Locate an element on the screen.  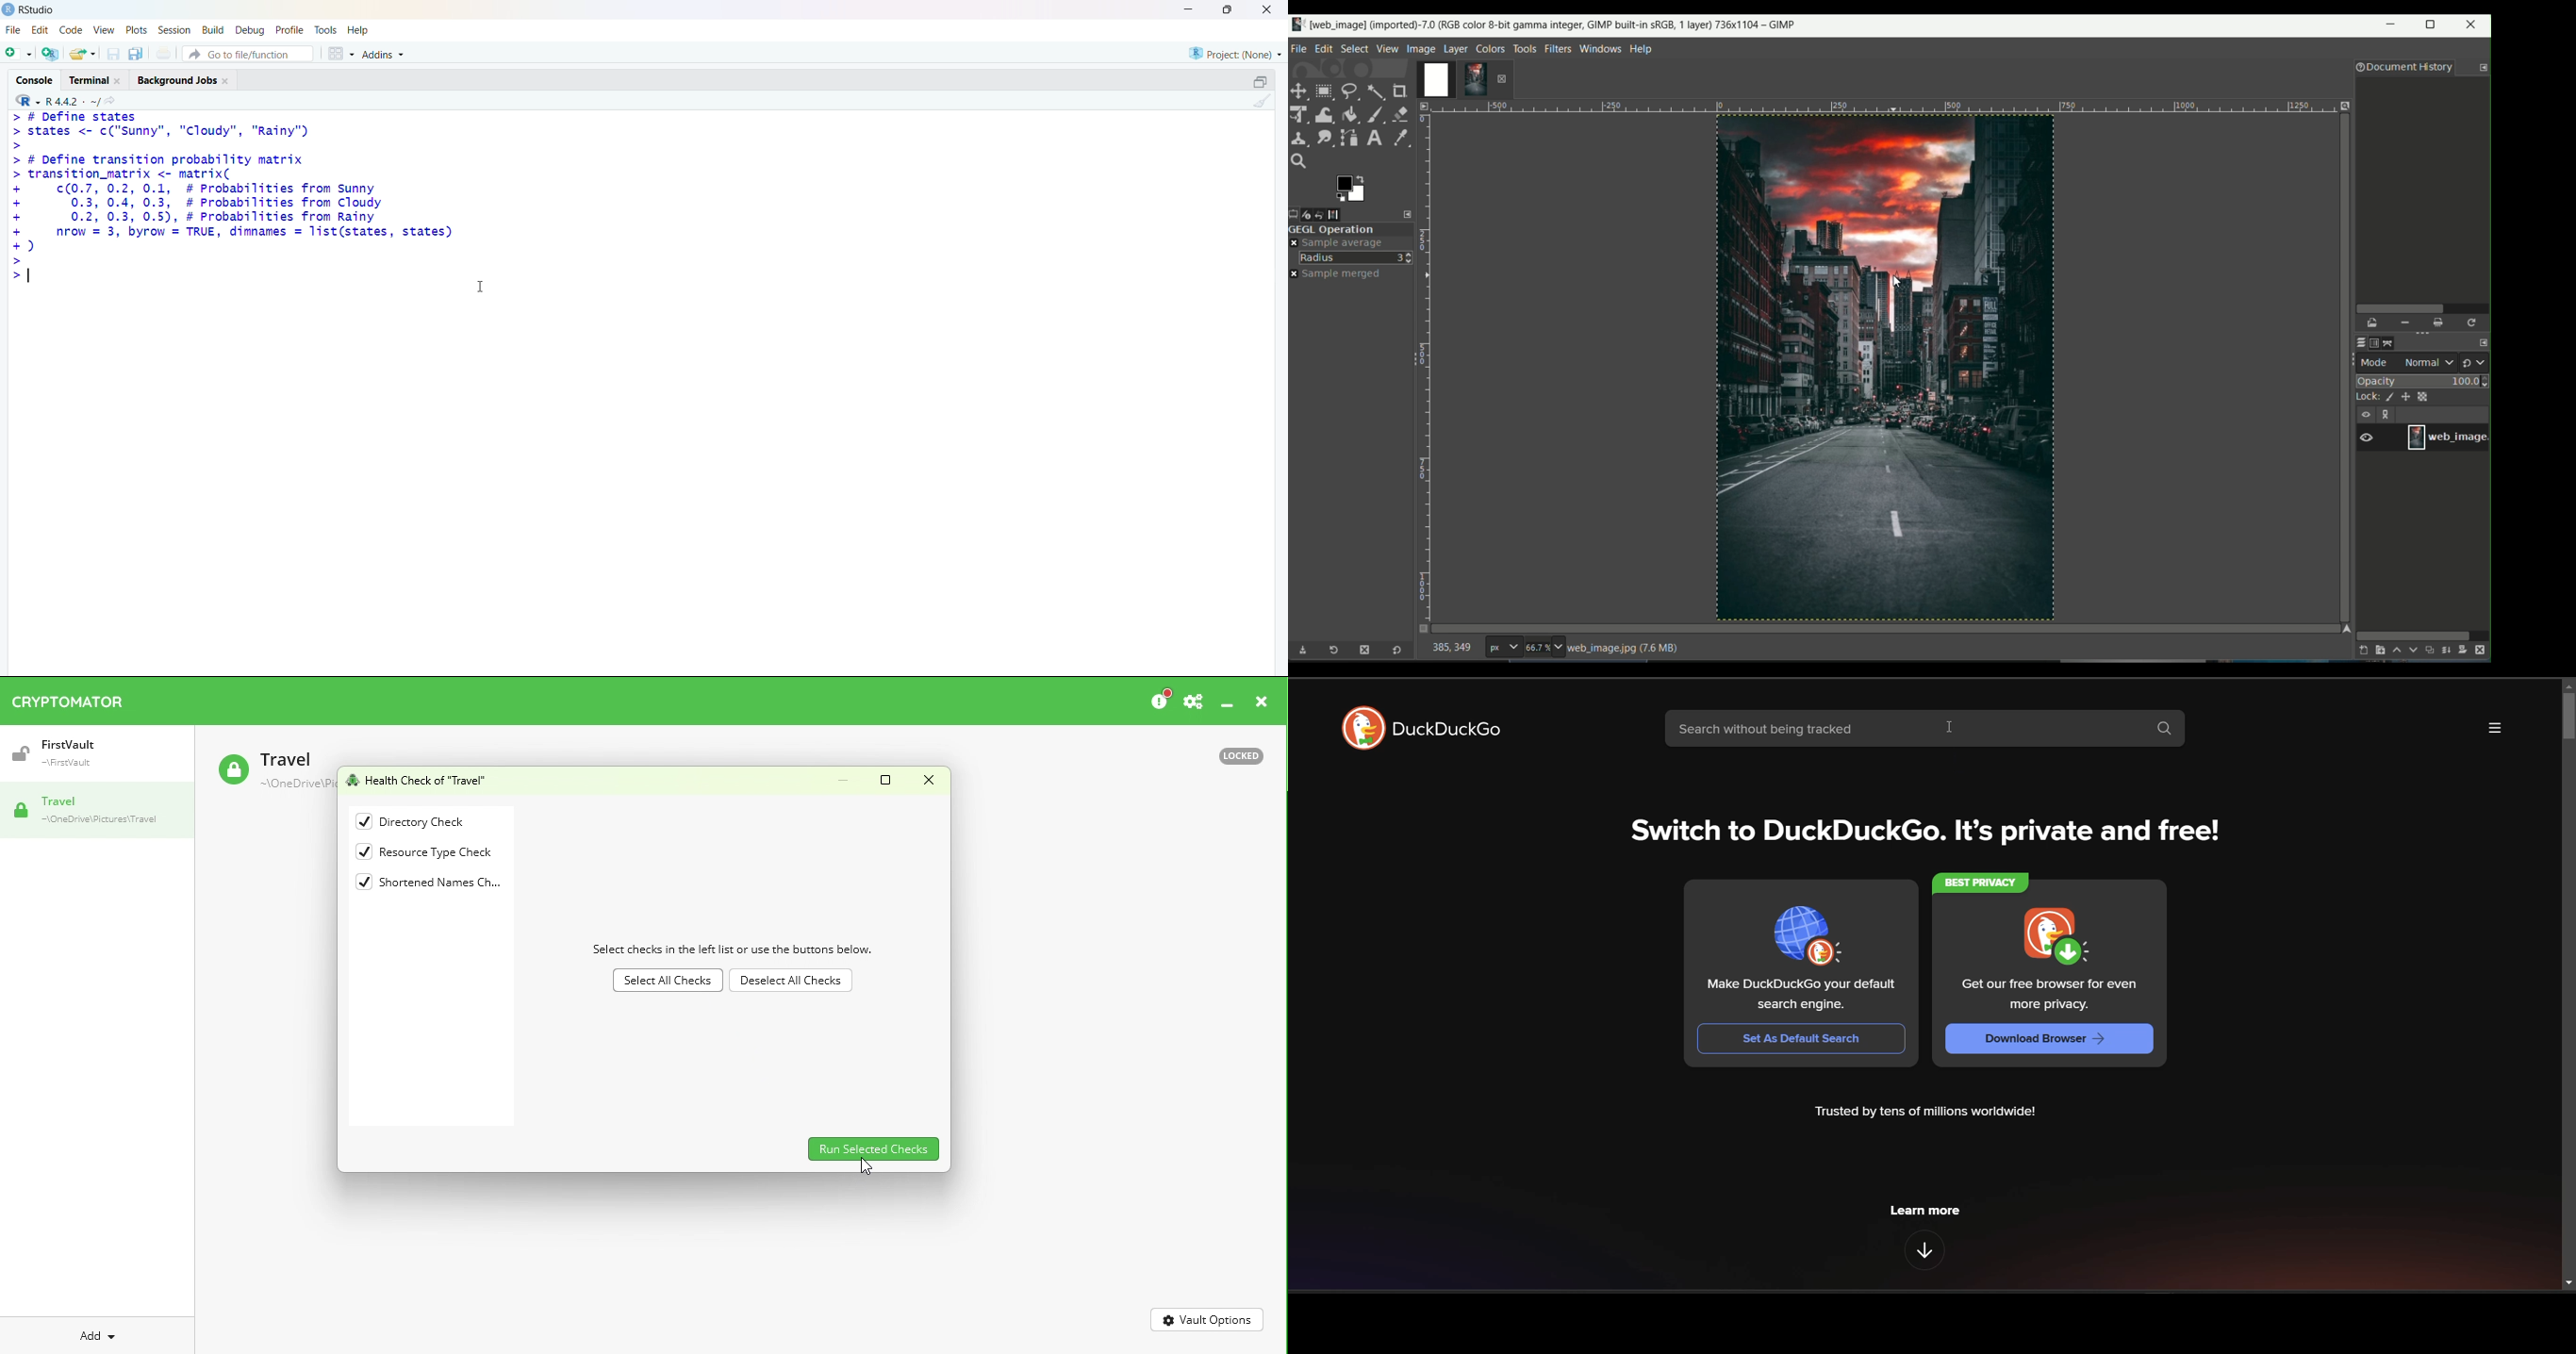
remove the selected entry is located at coordinates (2404, 323).